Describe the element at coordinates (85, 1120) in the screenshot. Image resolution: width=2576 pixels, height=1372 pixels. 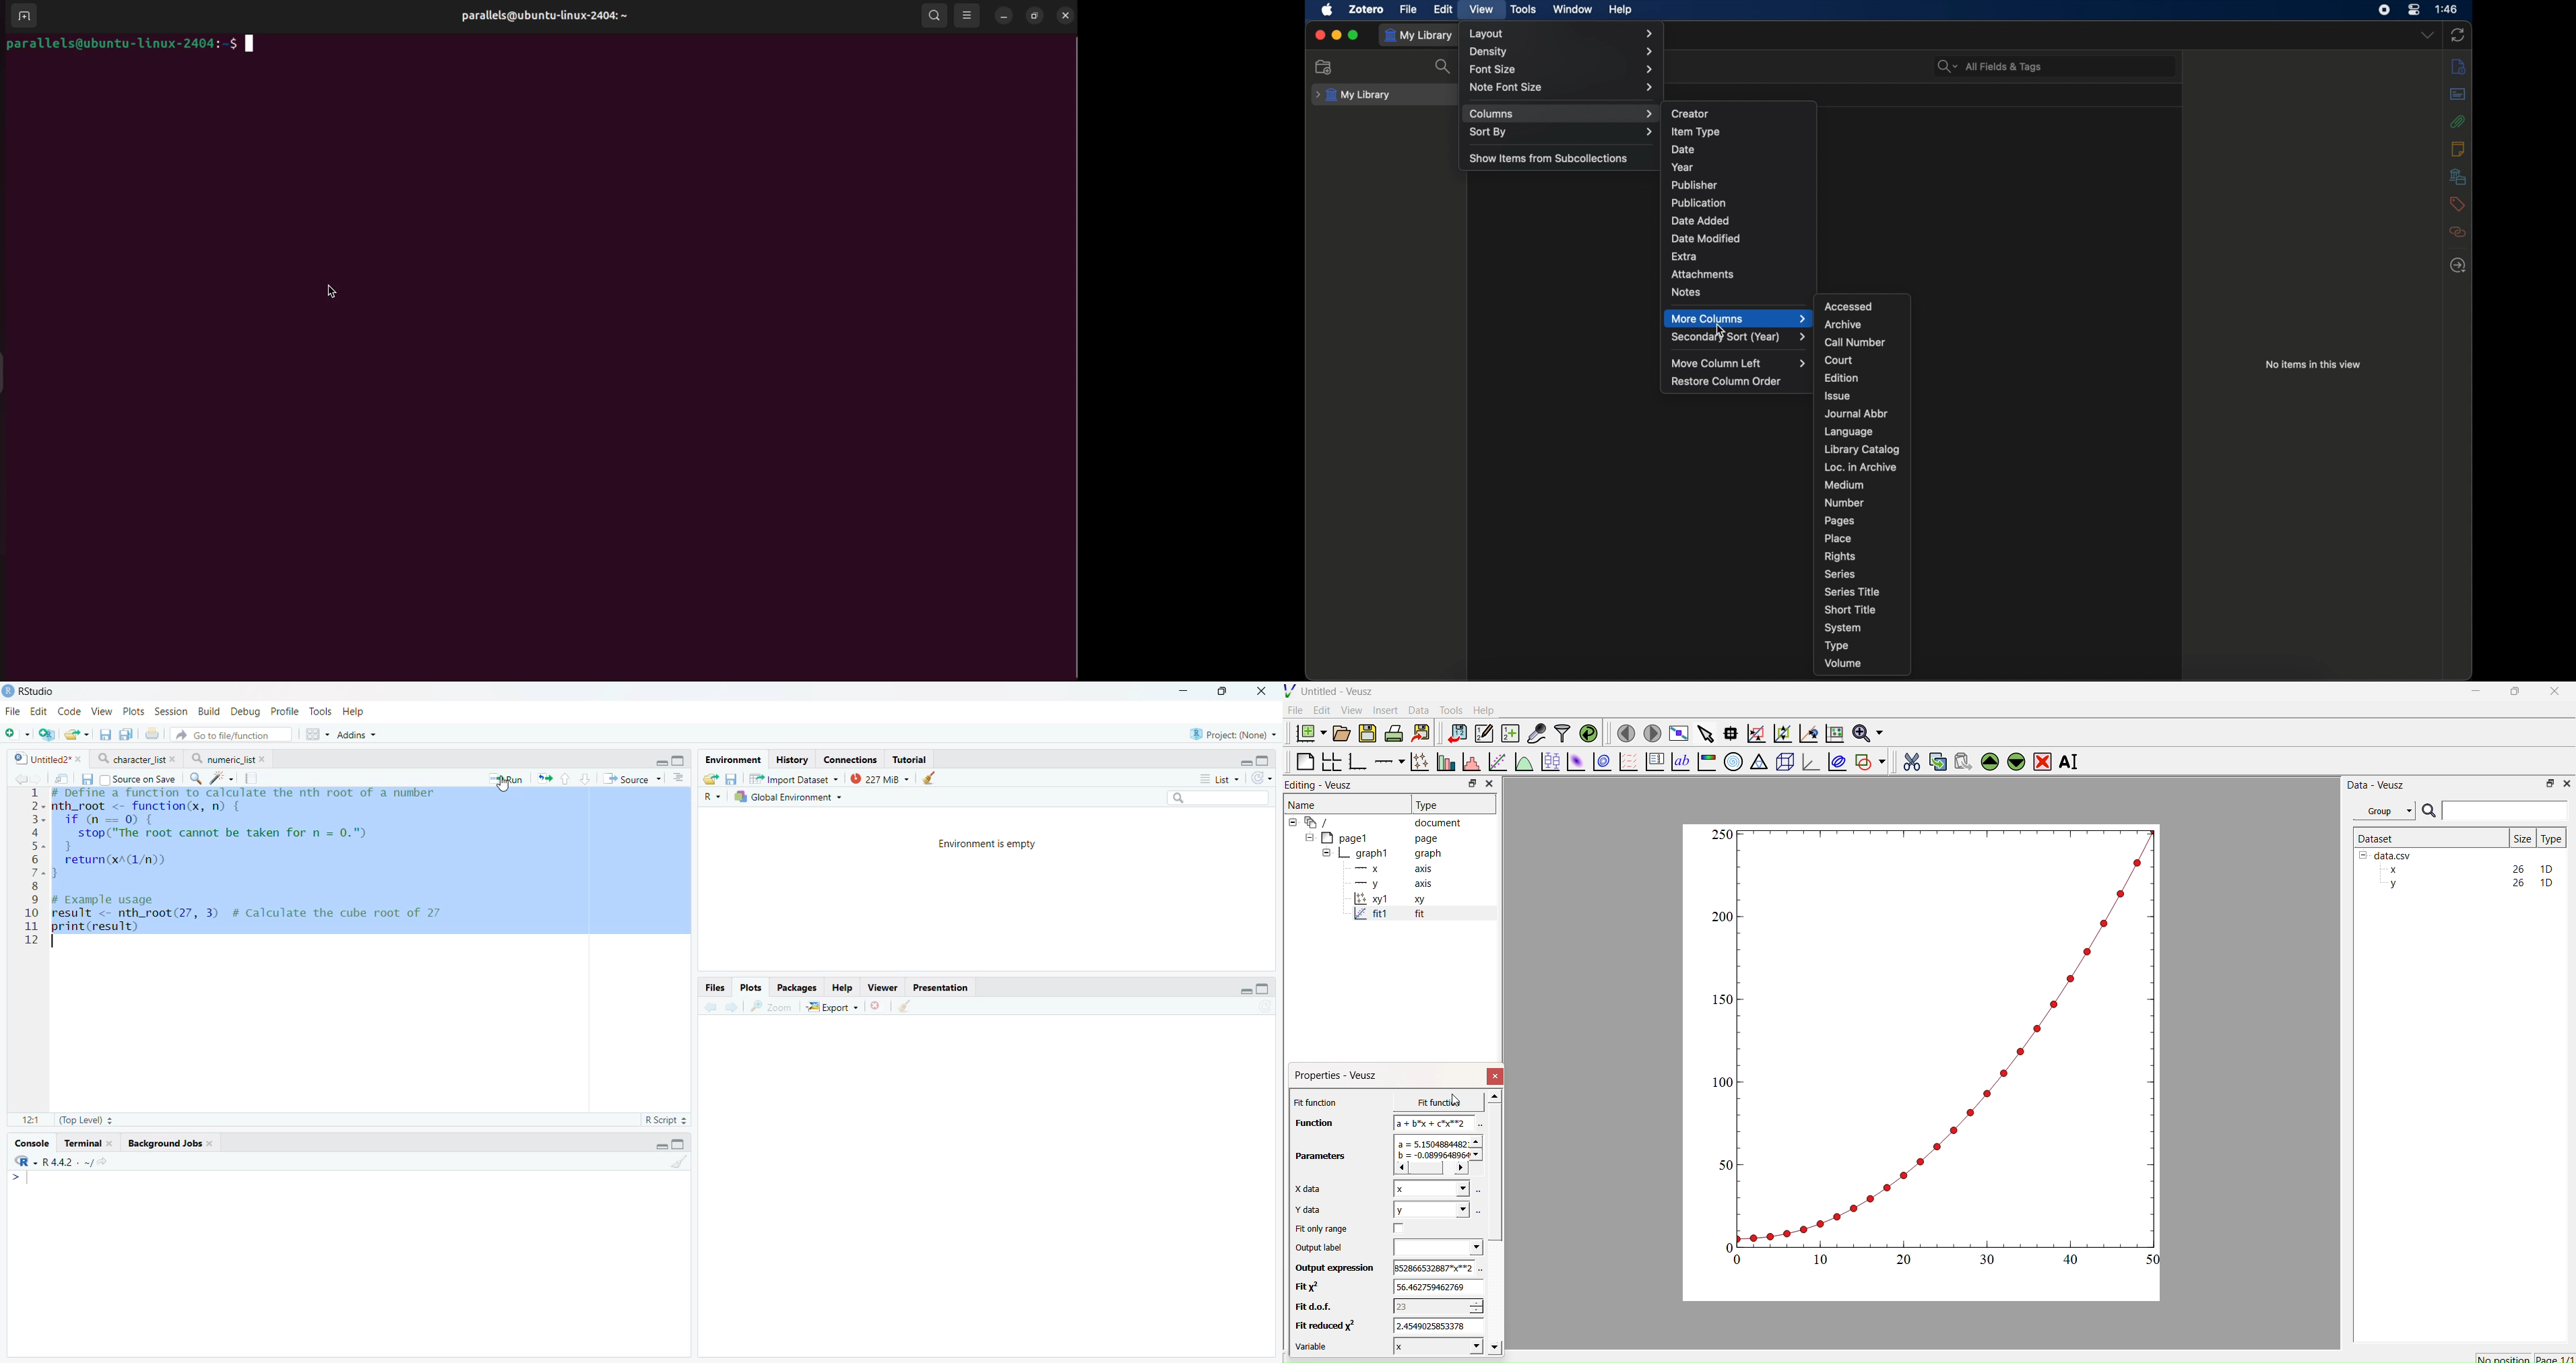
I see `(Top Level)` at that location.